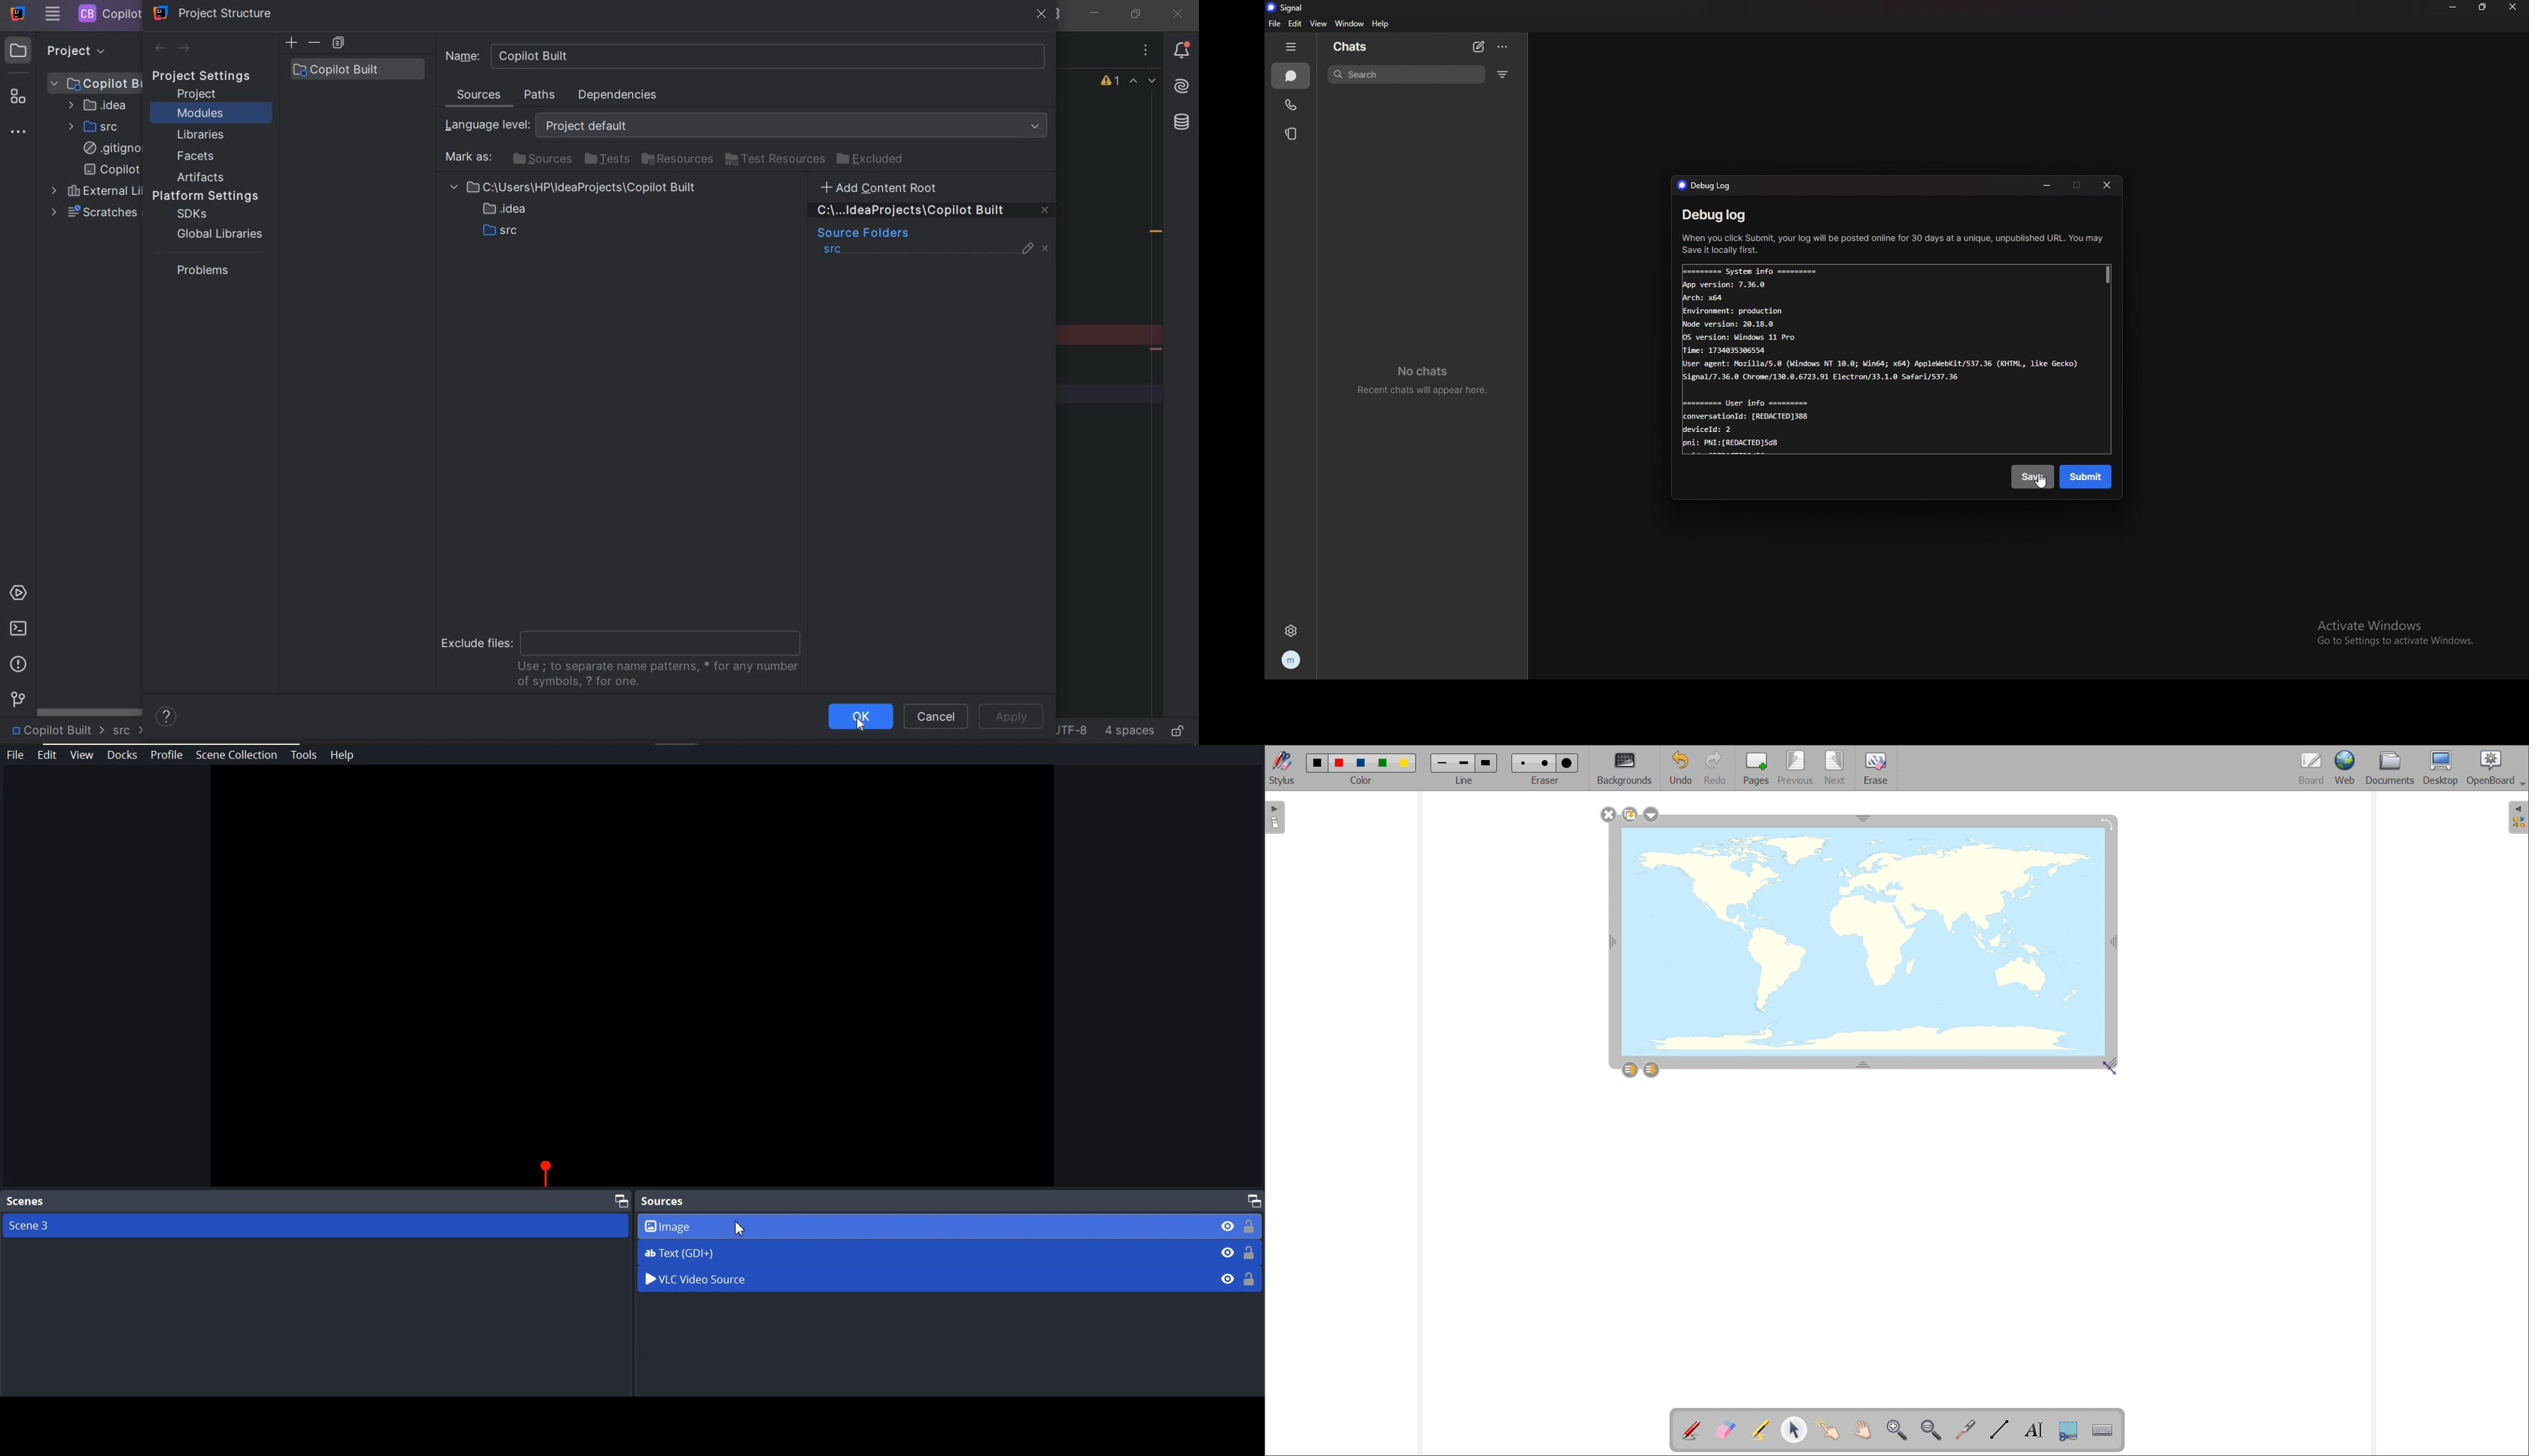 The width and height of the screenshot is (2548, 1456). Describe the element at coordinates (1070, 729) in the screenshot. I see `file encoding` at that location.